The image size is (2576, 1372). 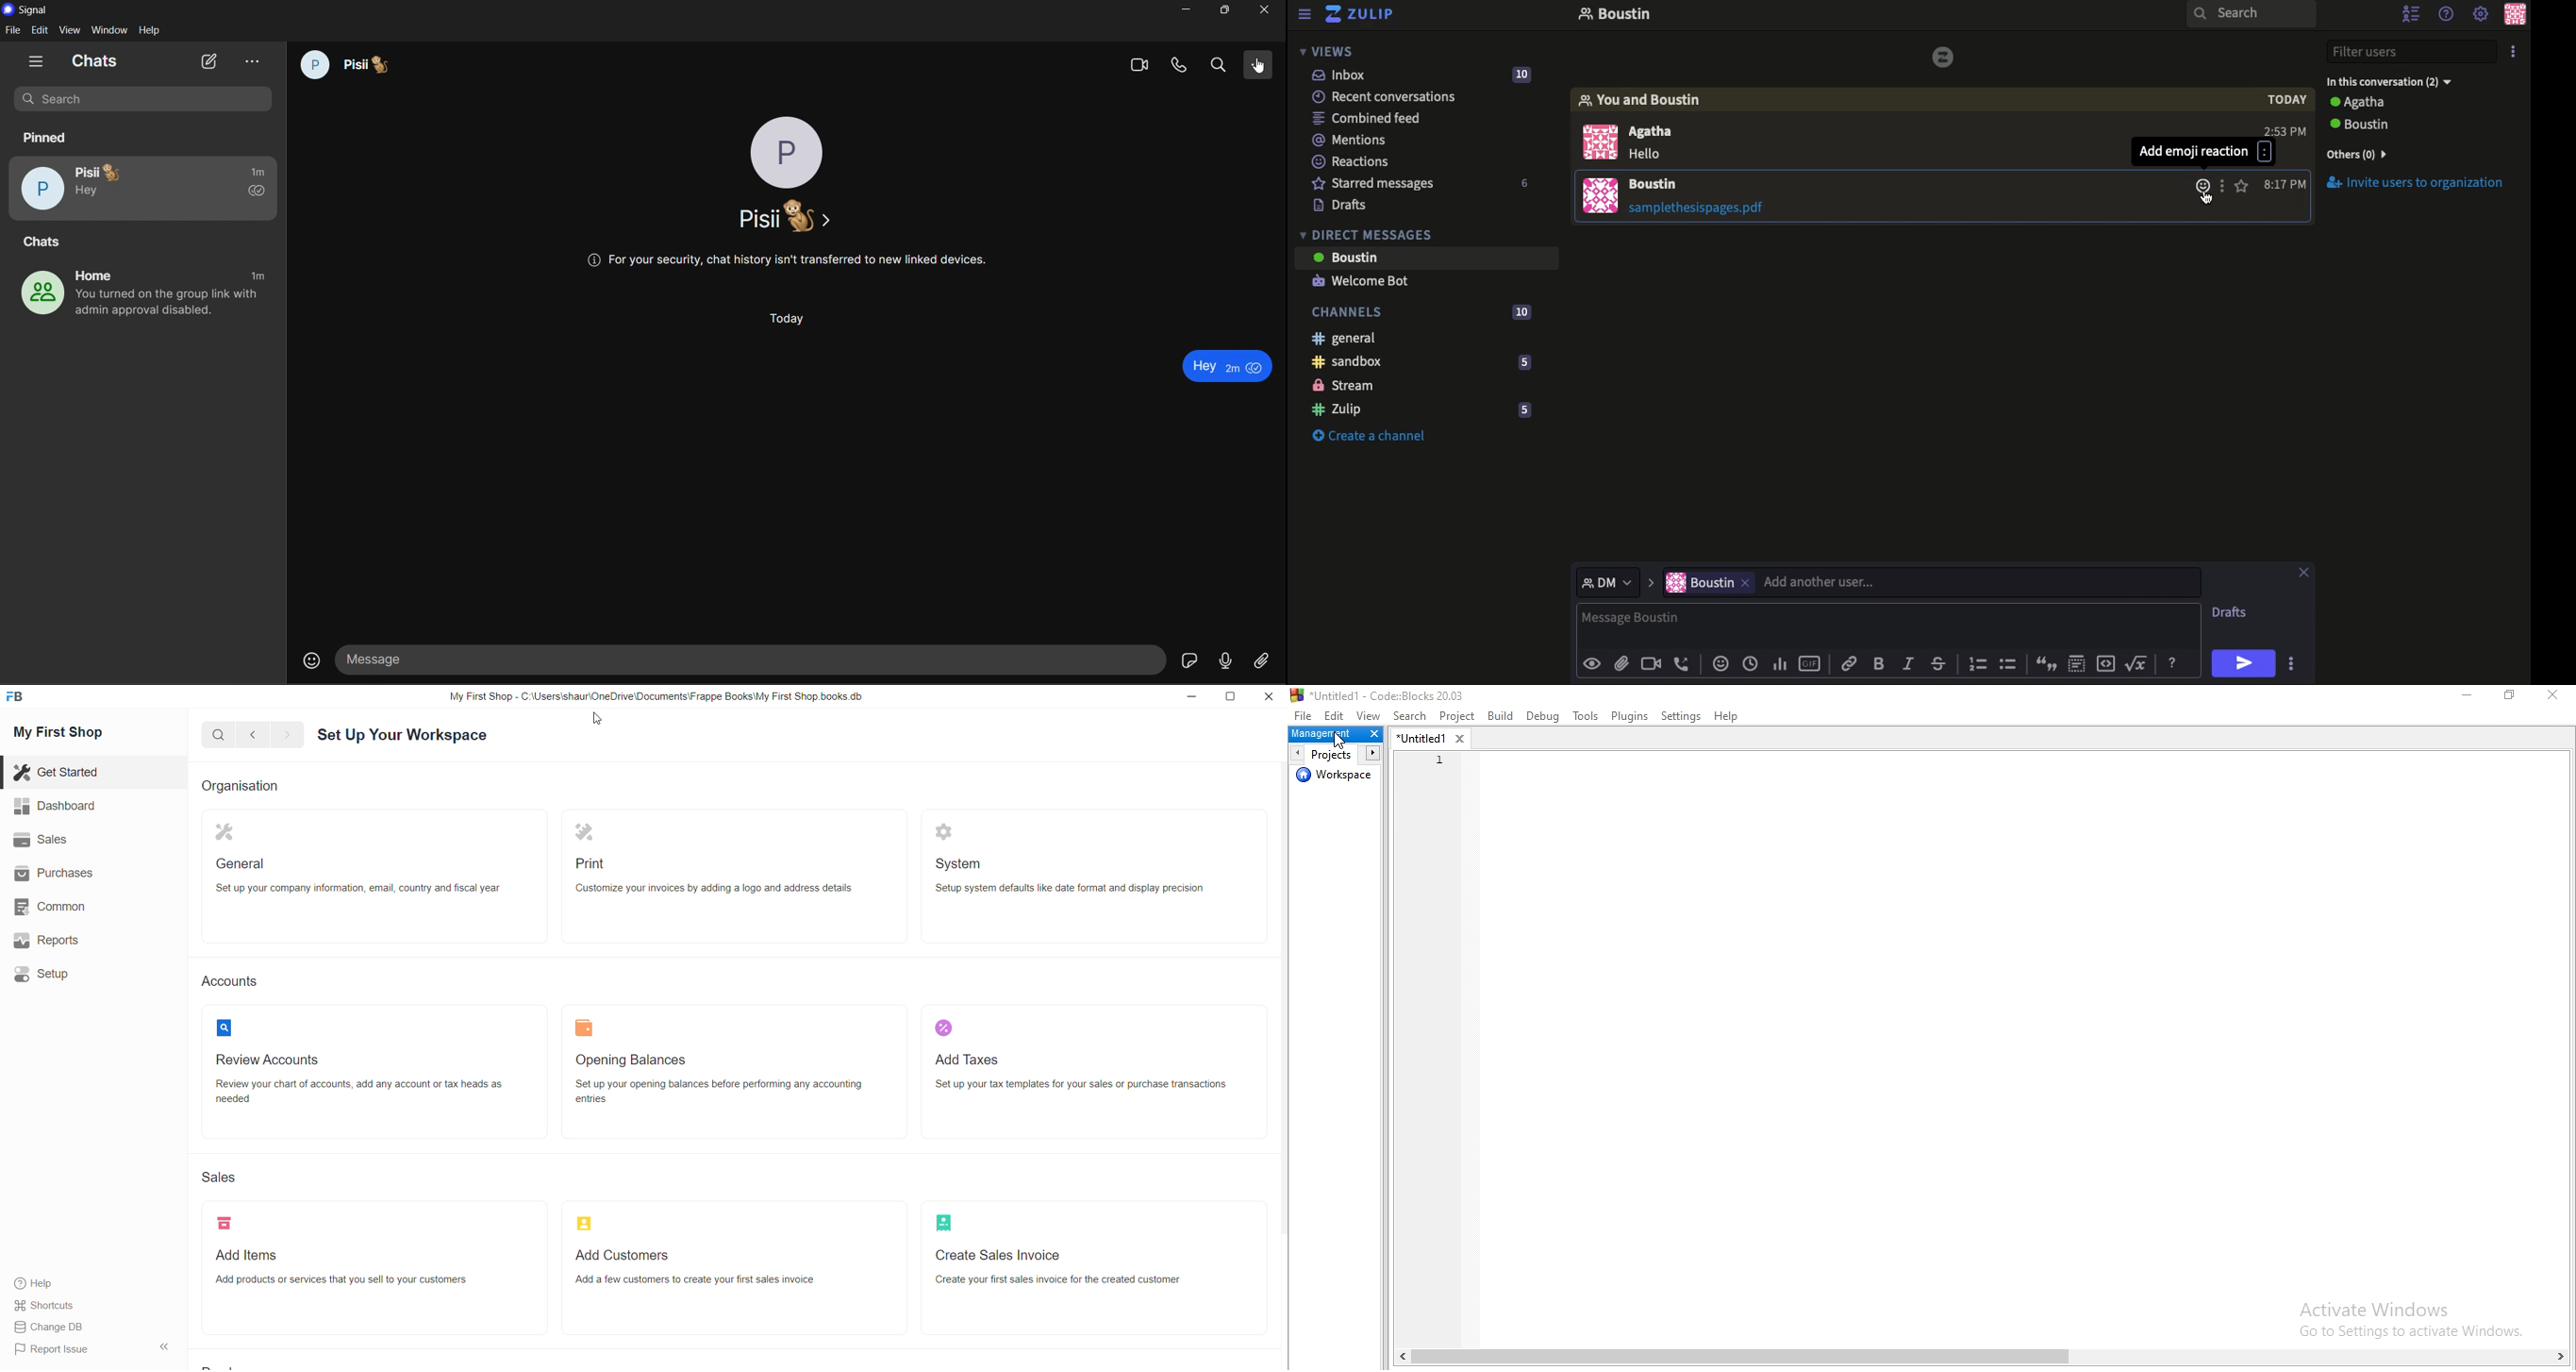 What do you see at coordinates (2291, 663) in the screenshot?
I see `Options` at bounding box center [2291, 663].